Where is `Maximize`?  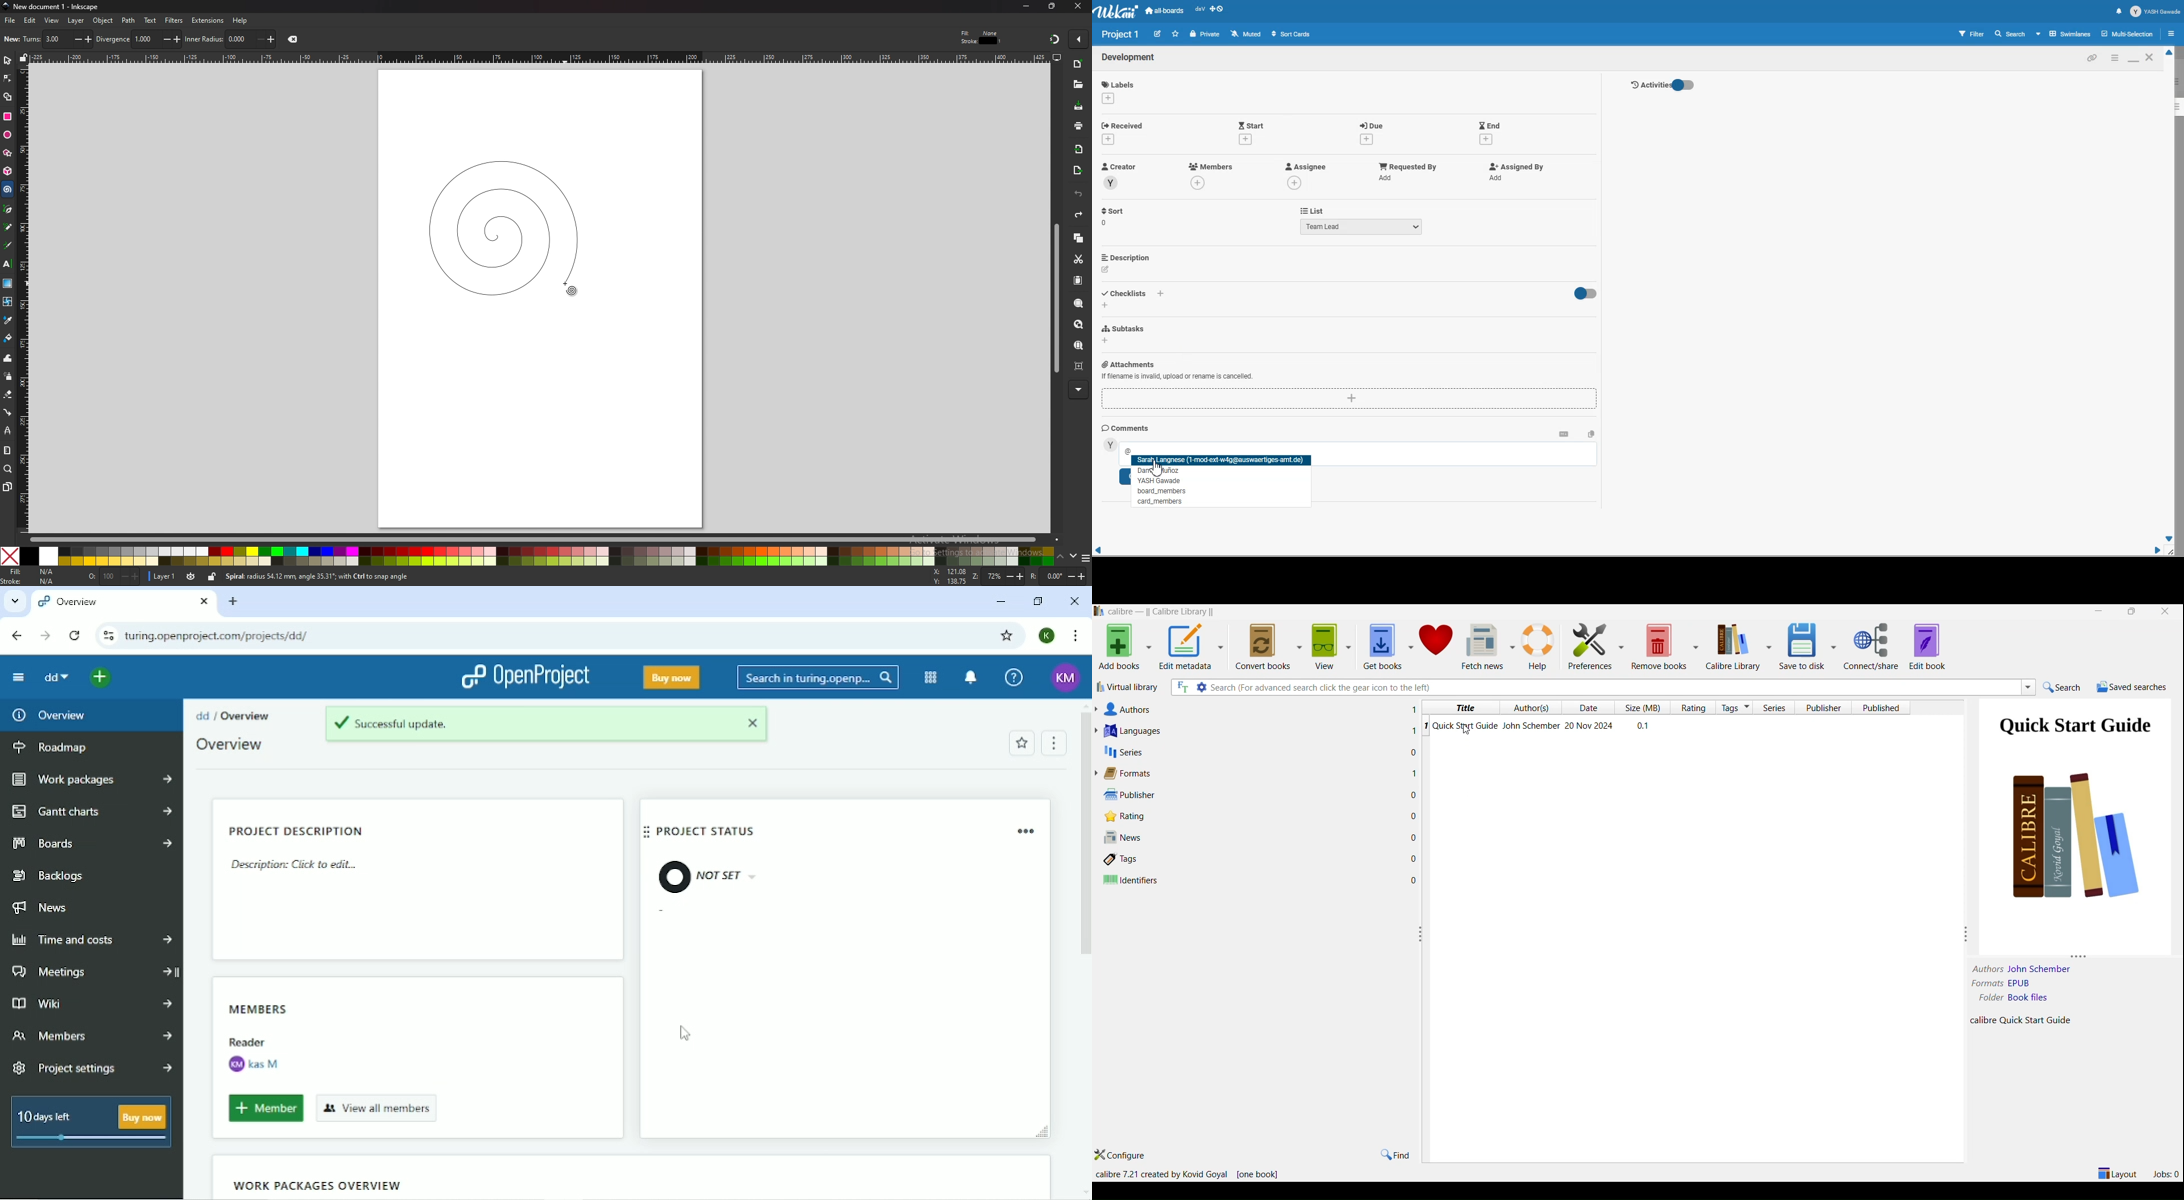 Maximize is located at coordinates (2133, 57).